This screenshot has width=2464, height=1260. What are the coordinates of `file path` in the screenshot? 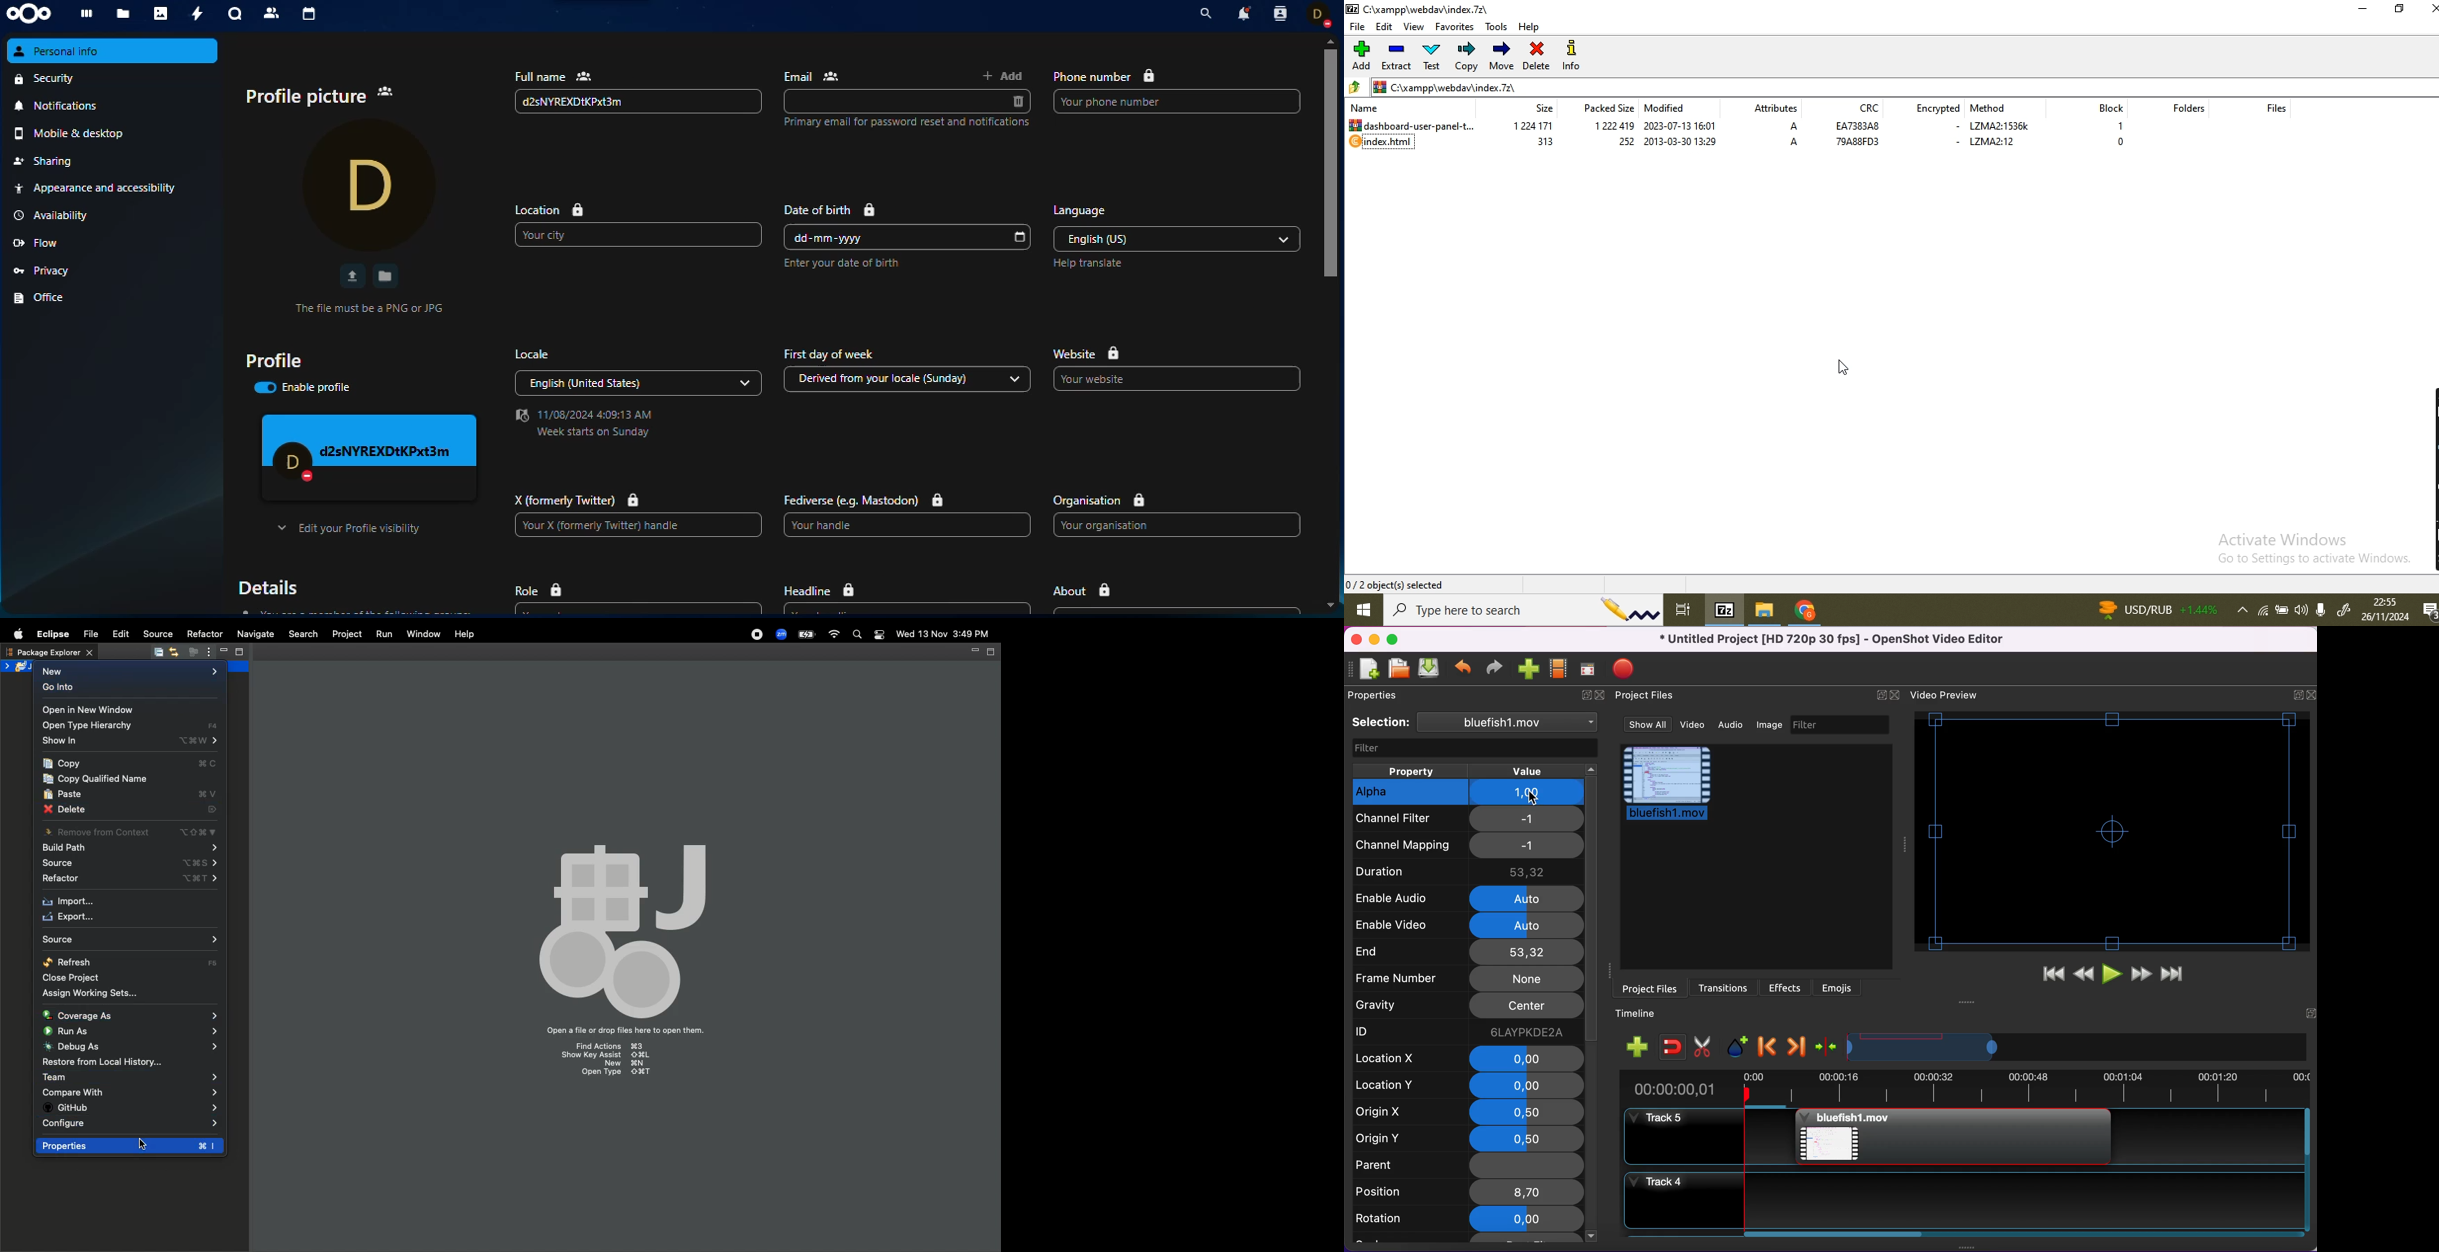 It's located at (1905, 84).